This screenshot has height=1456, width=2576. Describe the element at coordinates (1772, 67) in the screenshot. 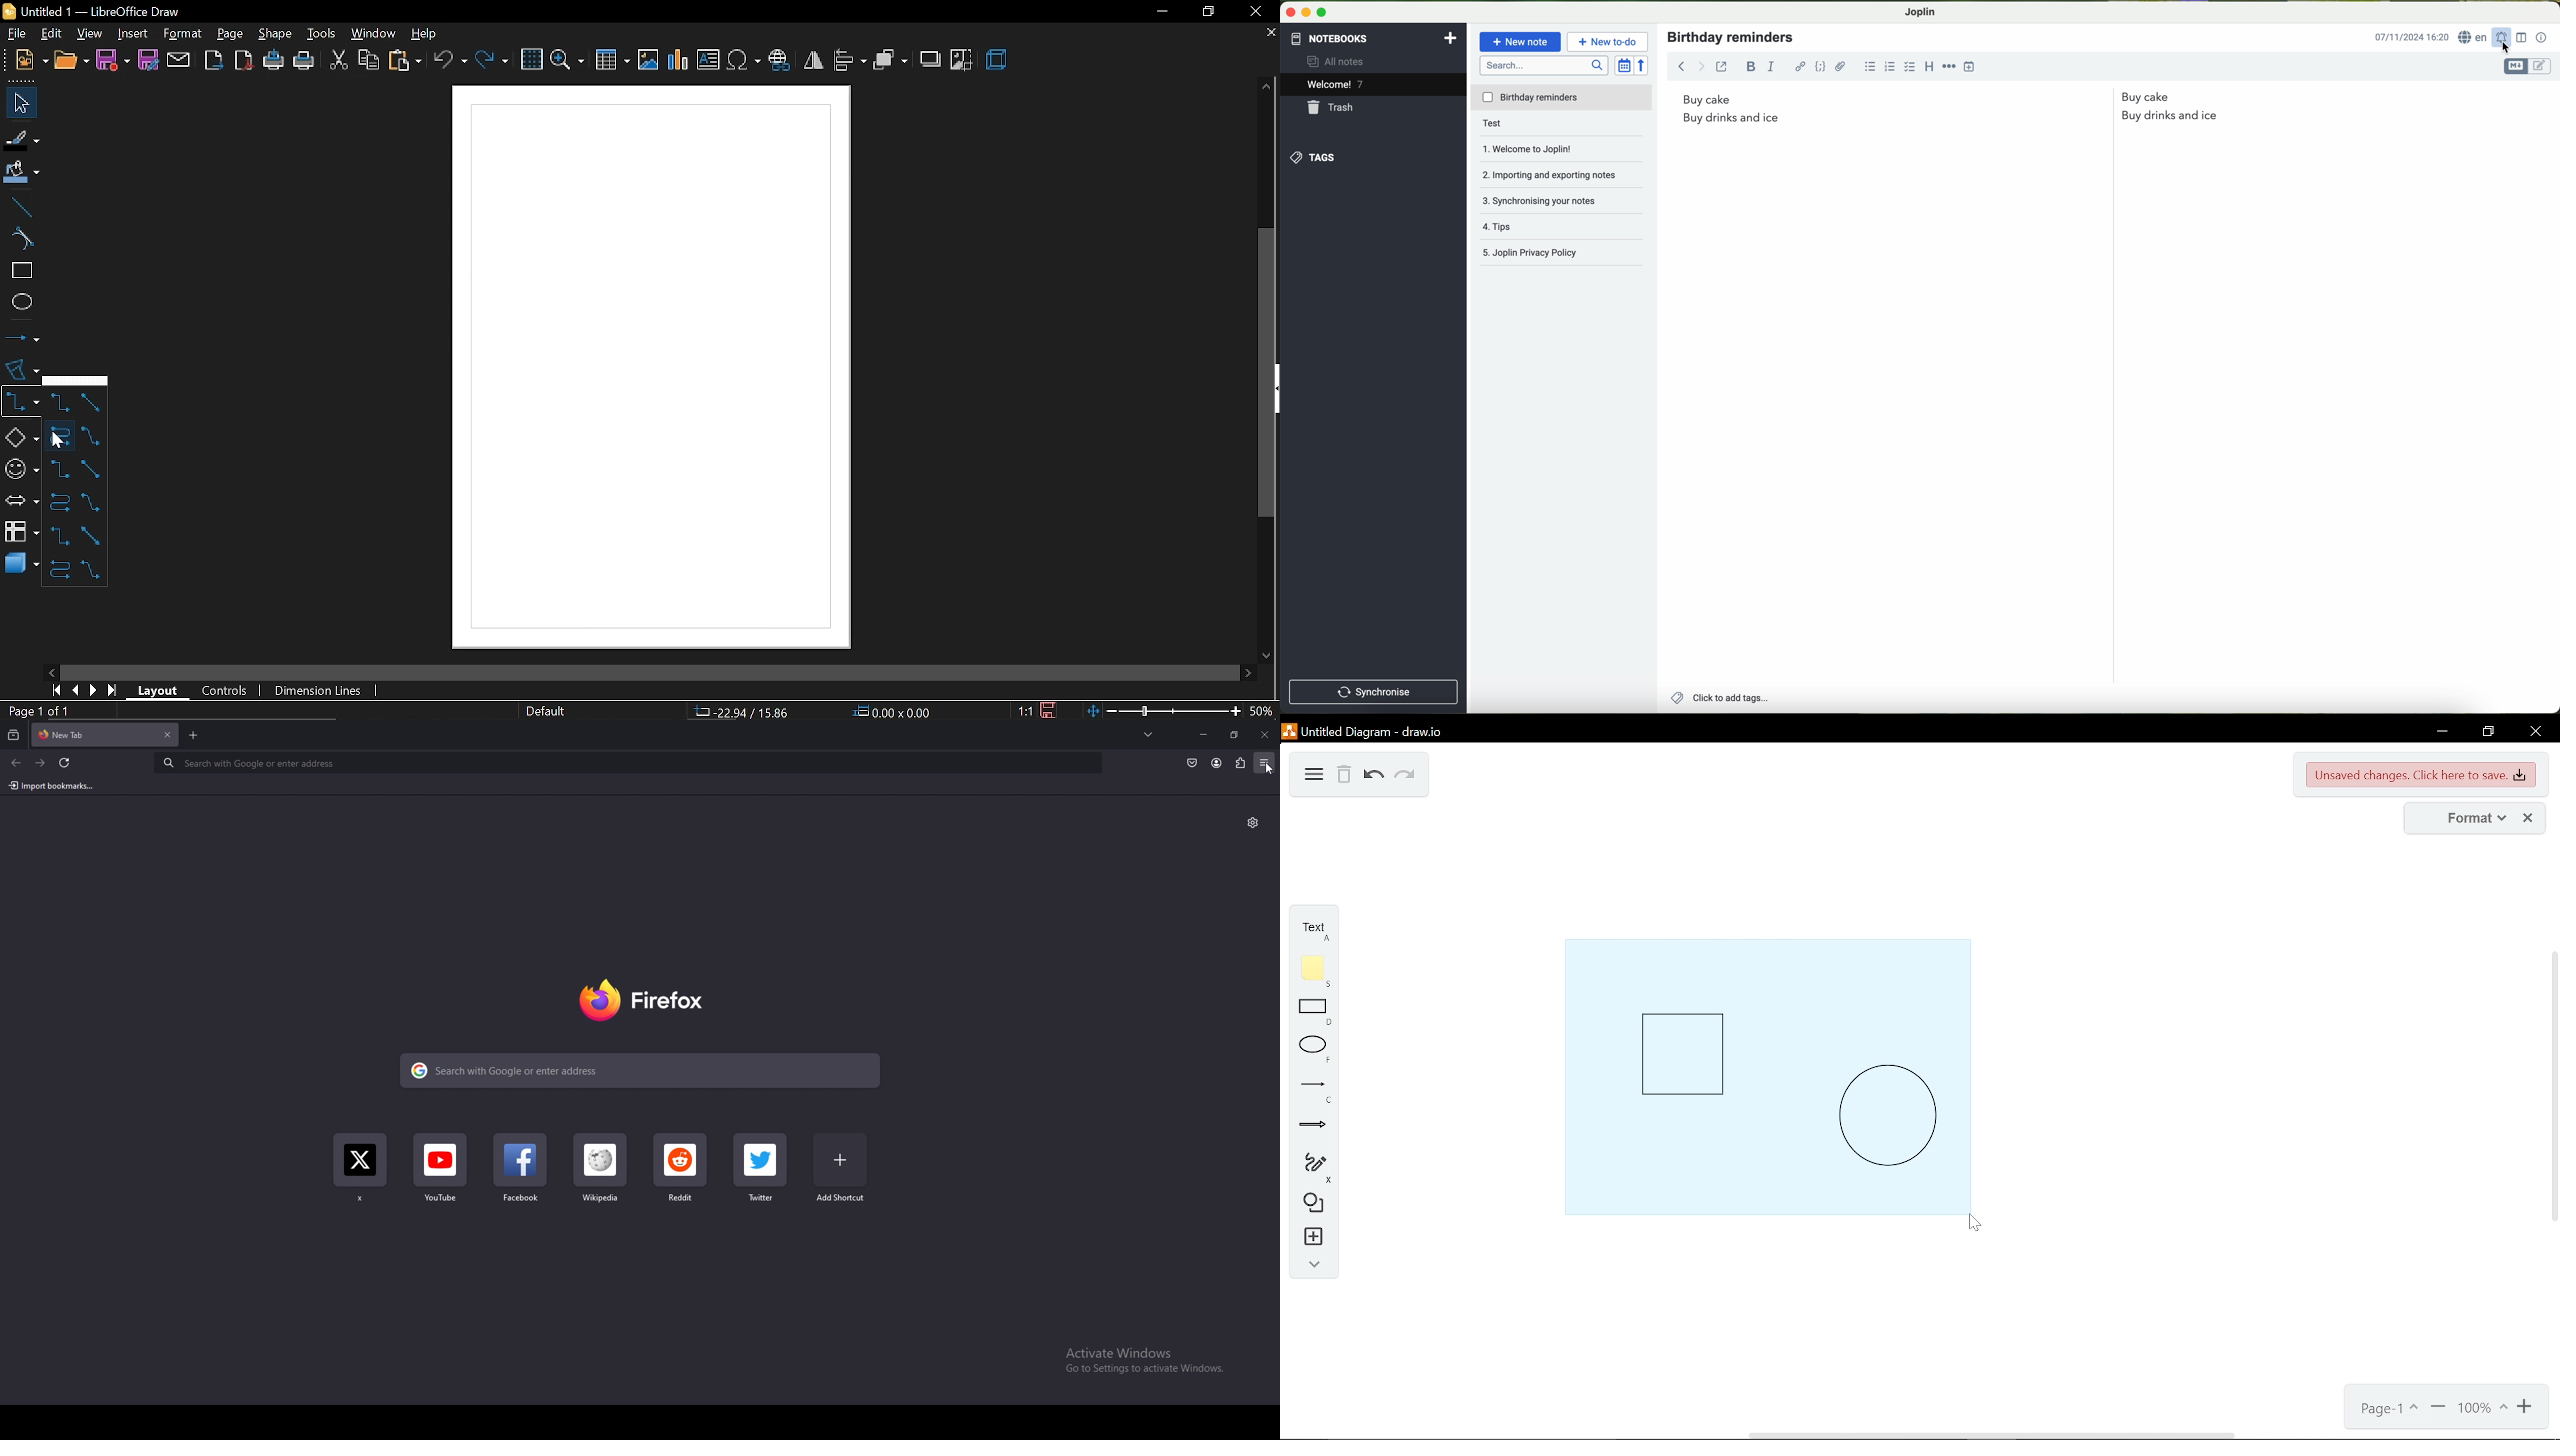

I see `italic` at that location.